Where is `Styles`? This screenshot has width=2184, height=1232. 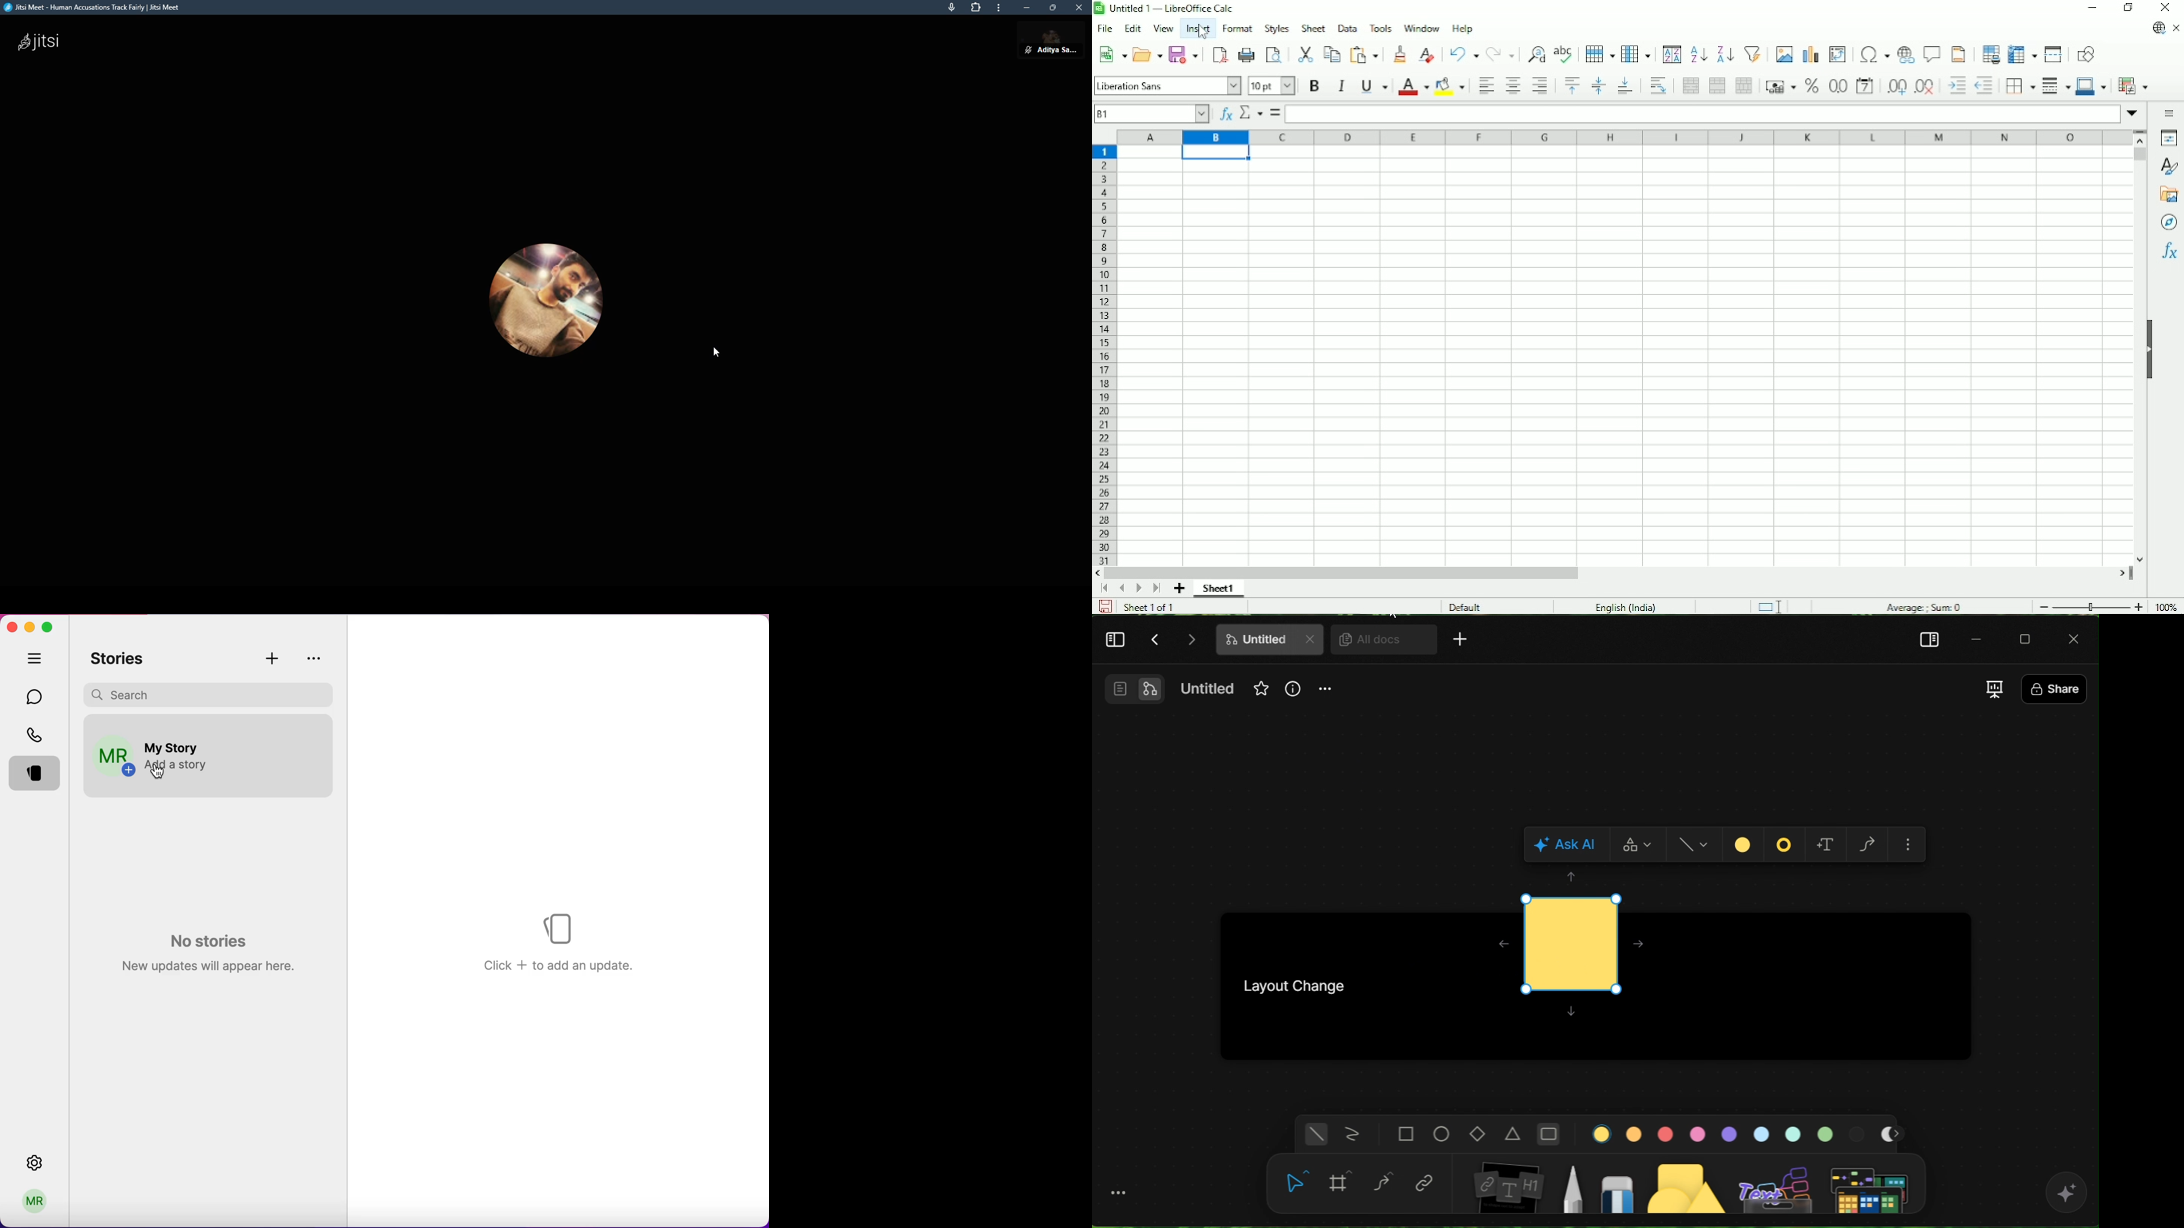 Styles is located at coordinates (1277, 28).